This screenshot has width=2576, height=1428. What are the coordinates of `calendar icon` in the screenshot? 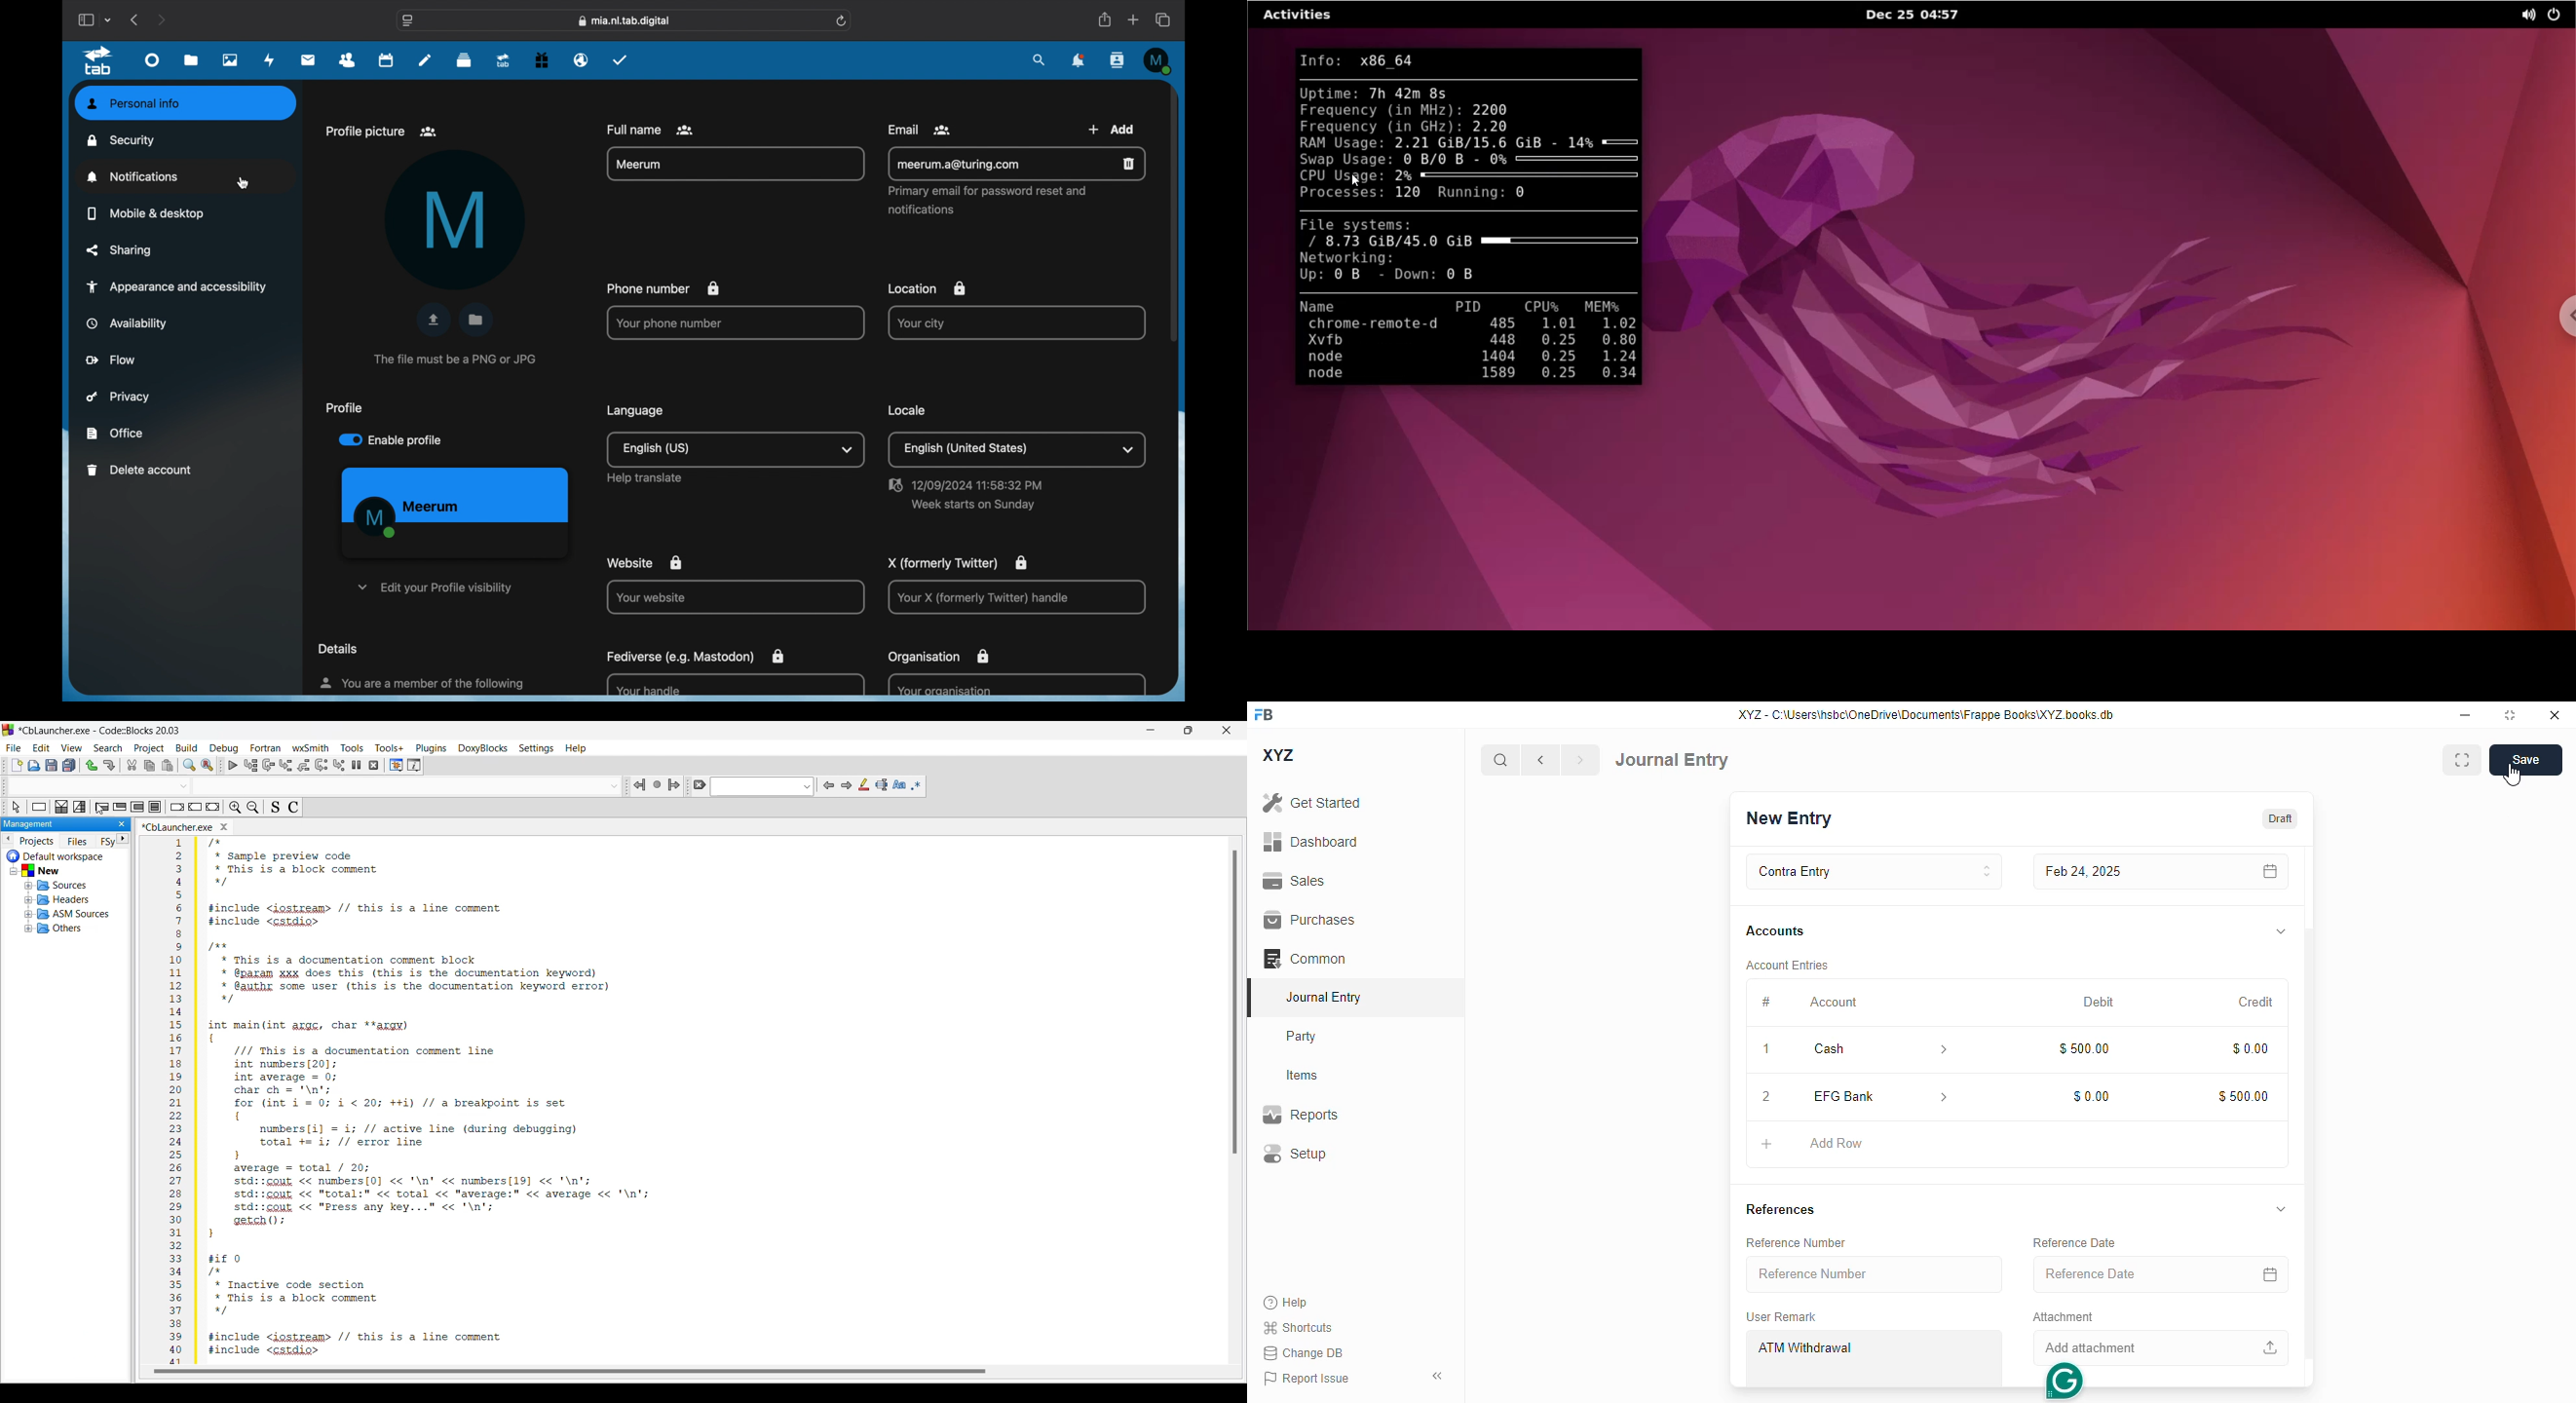 It's located at (2267, 1274).